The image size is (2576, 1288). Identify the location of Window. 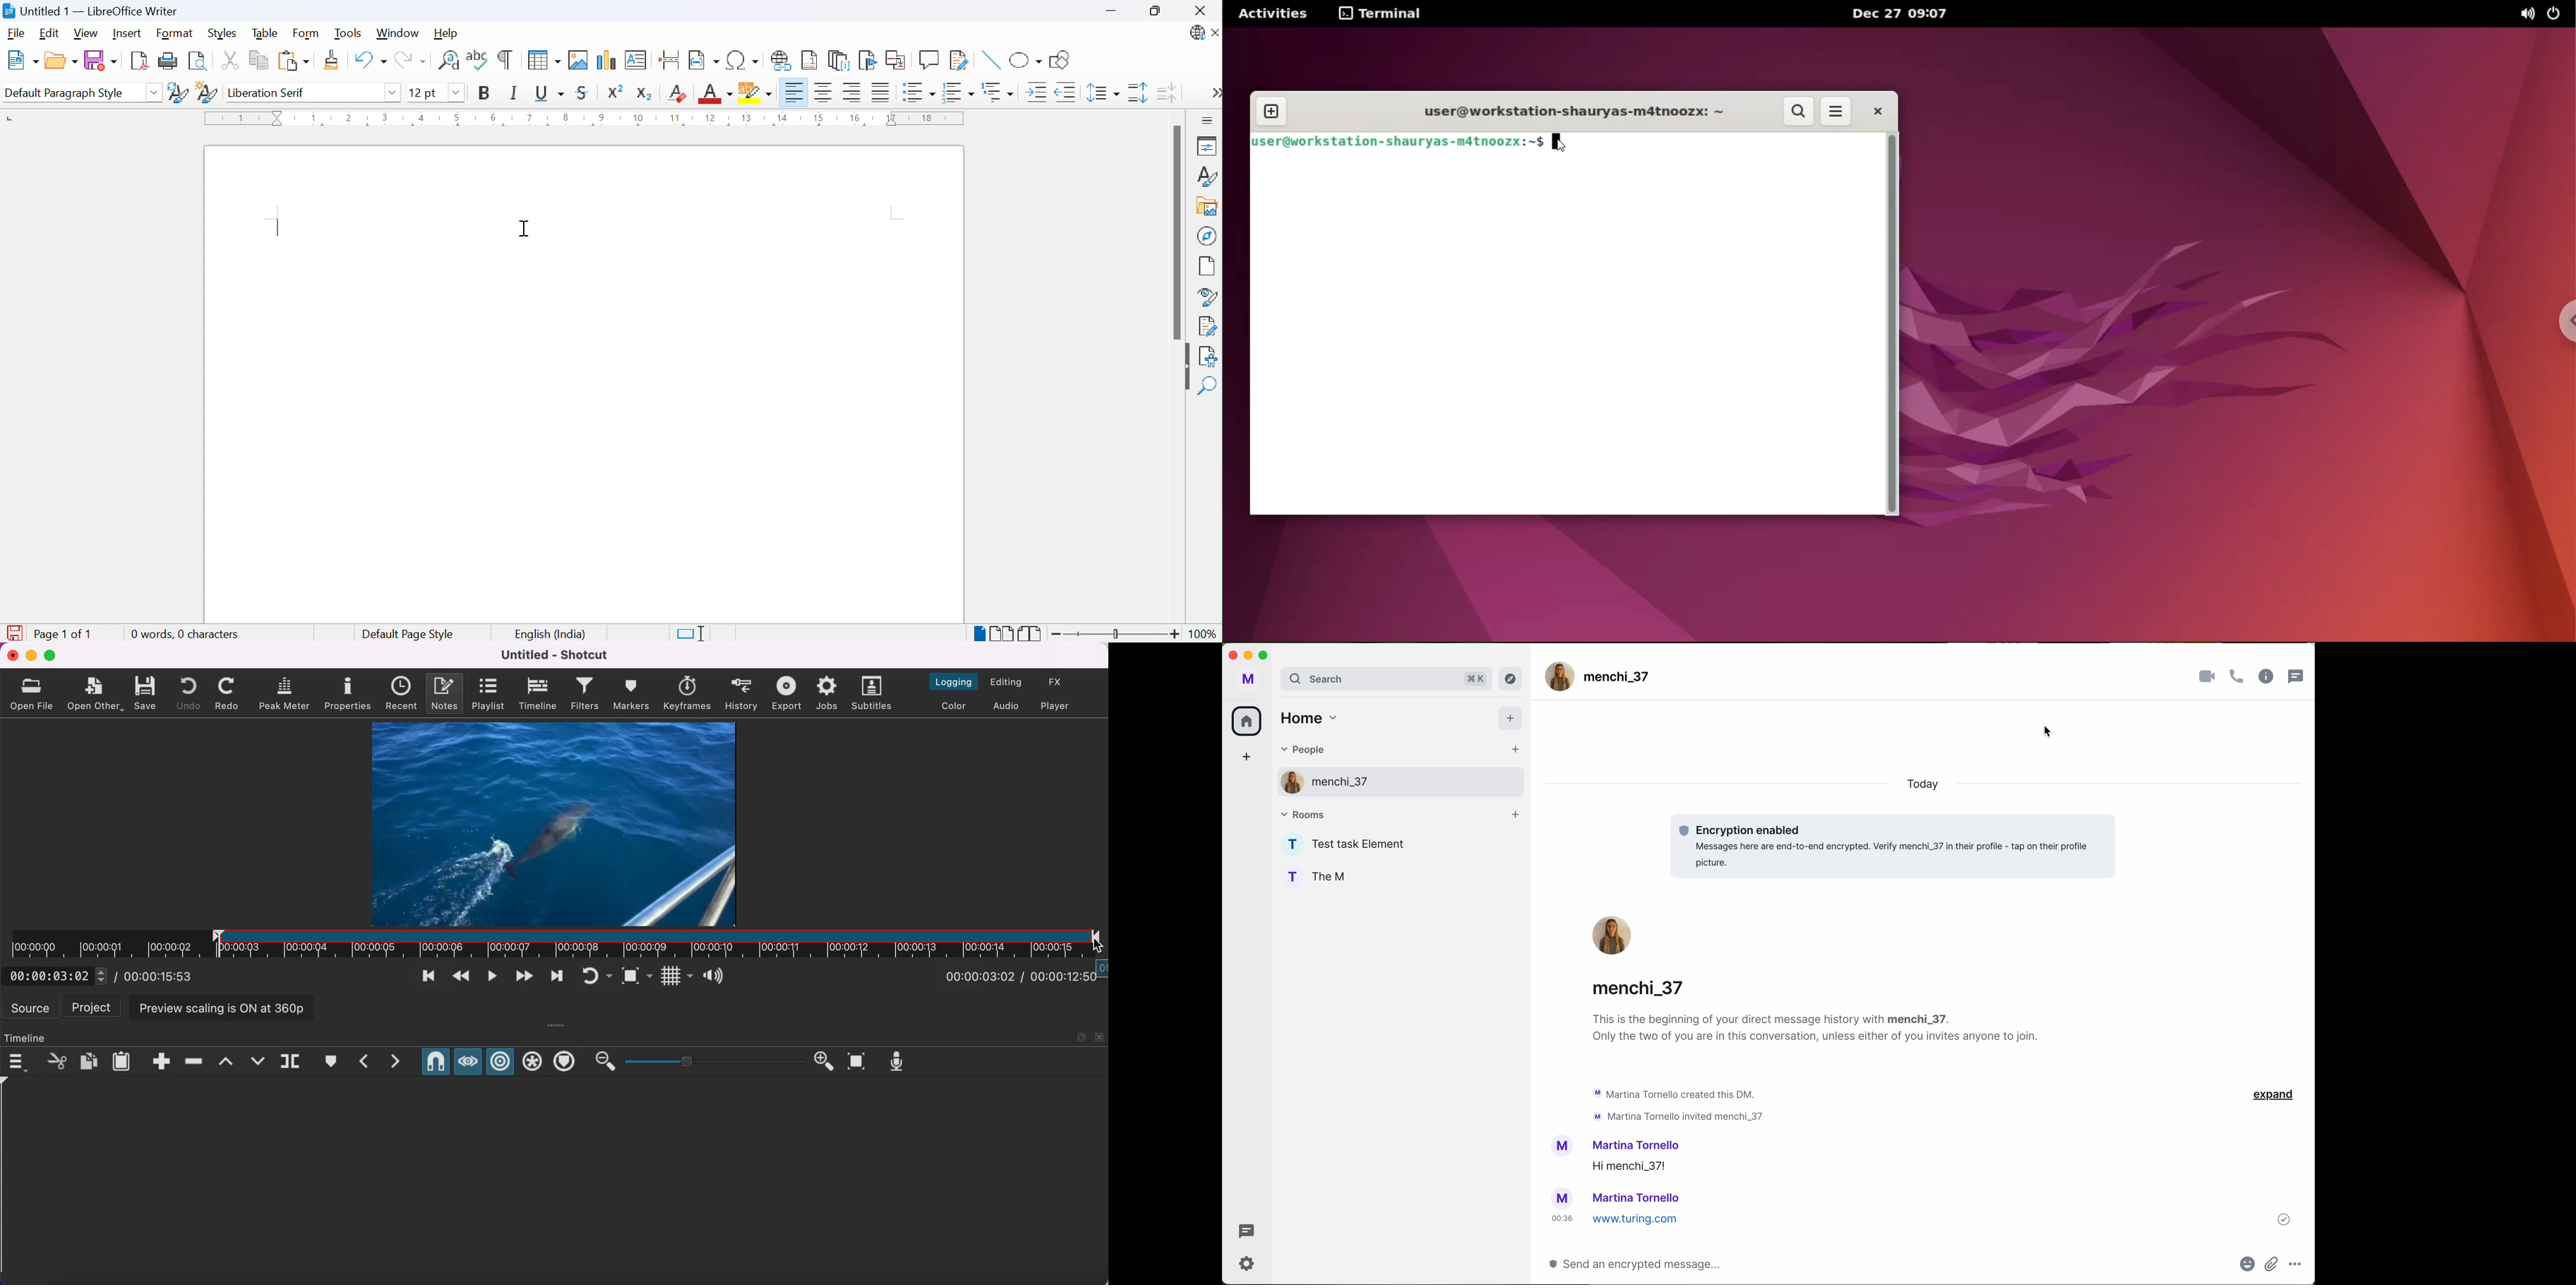
(396, 34).